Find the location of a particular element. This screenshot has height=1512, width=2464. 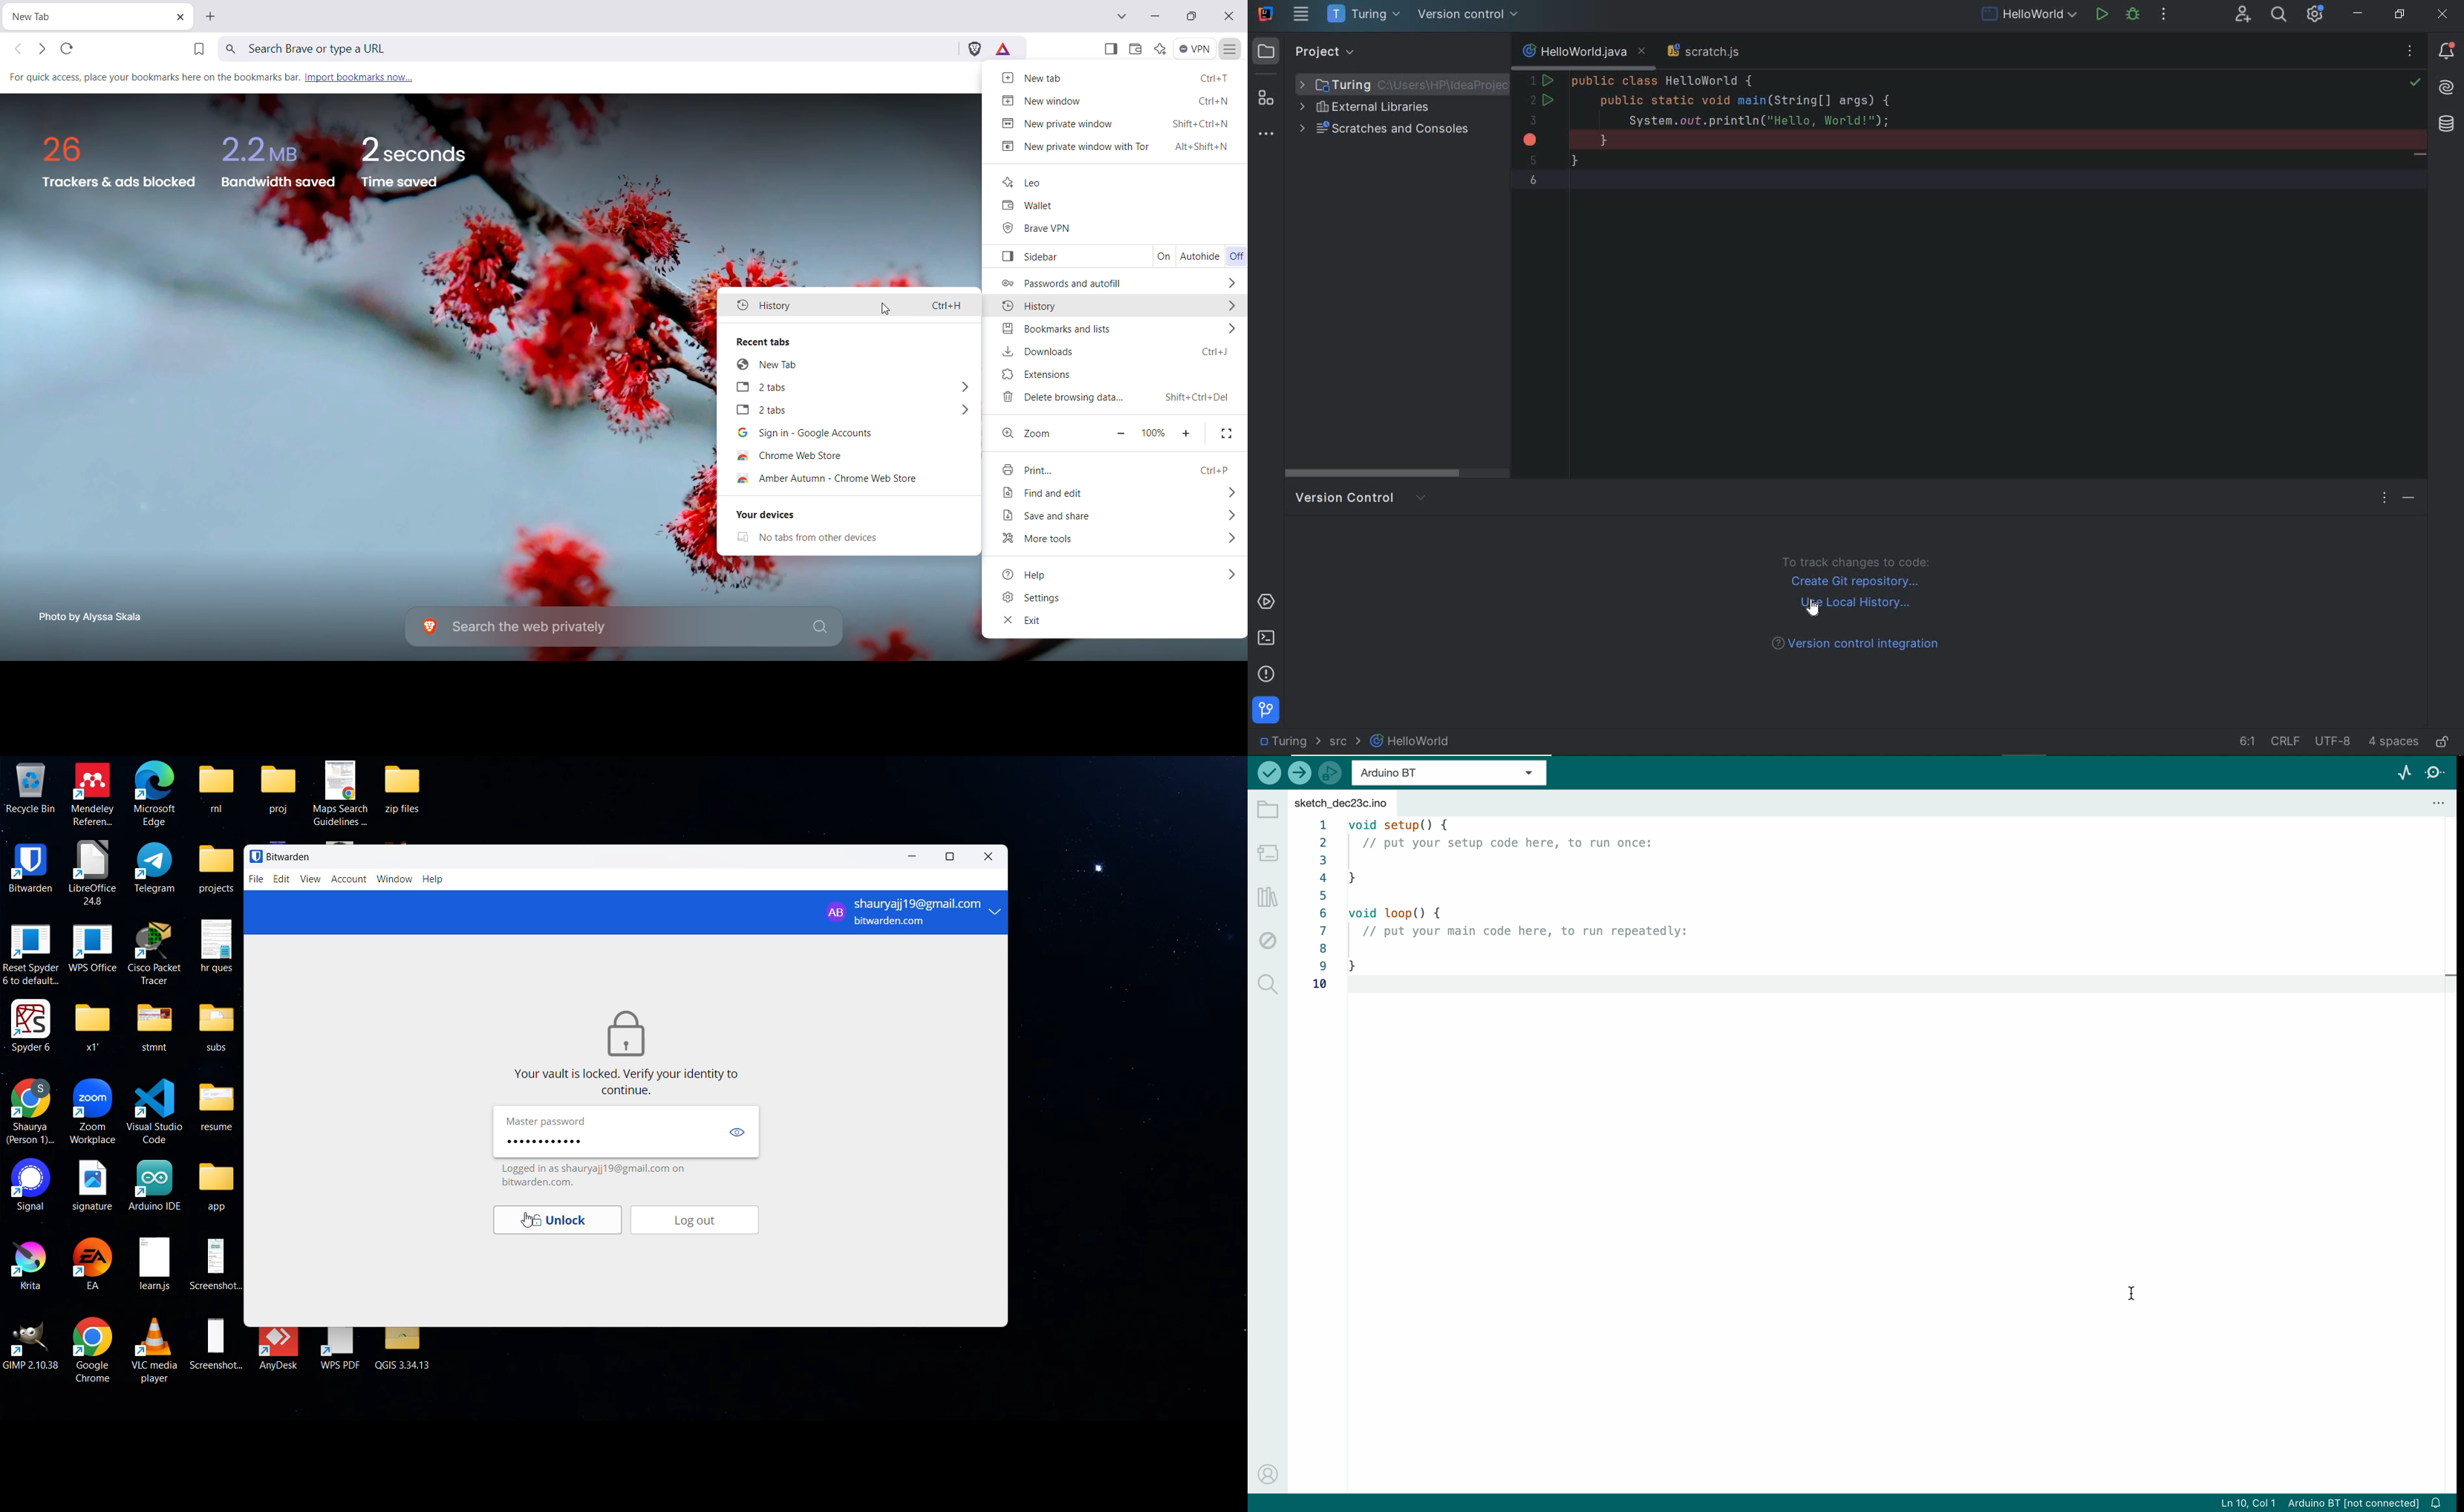

restore down is located at coordinates (2400, 13).